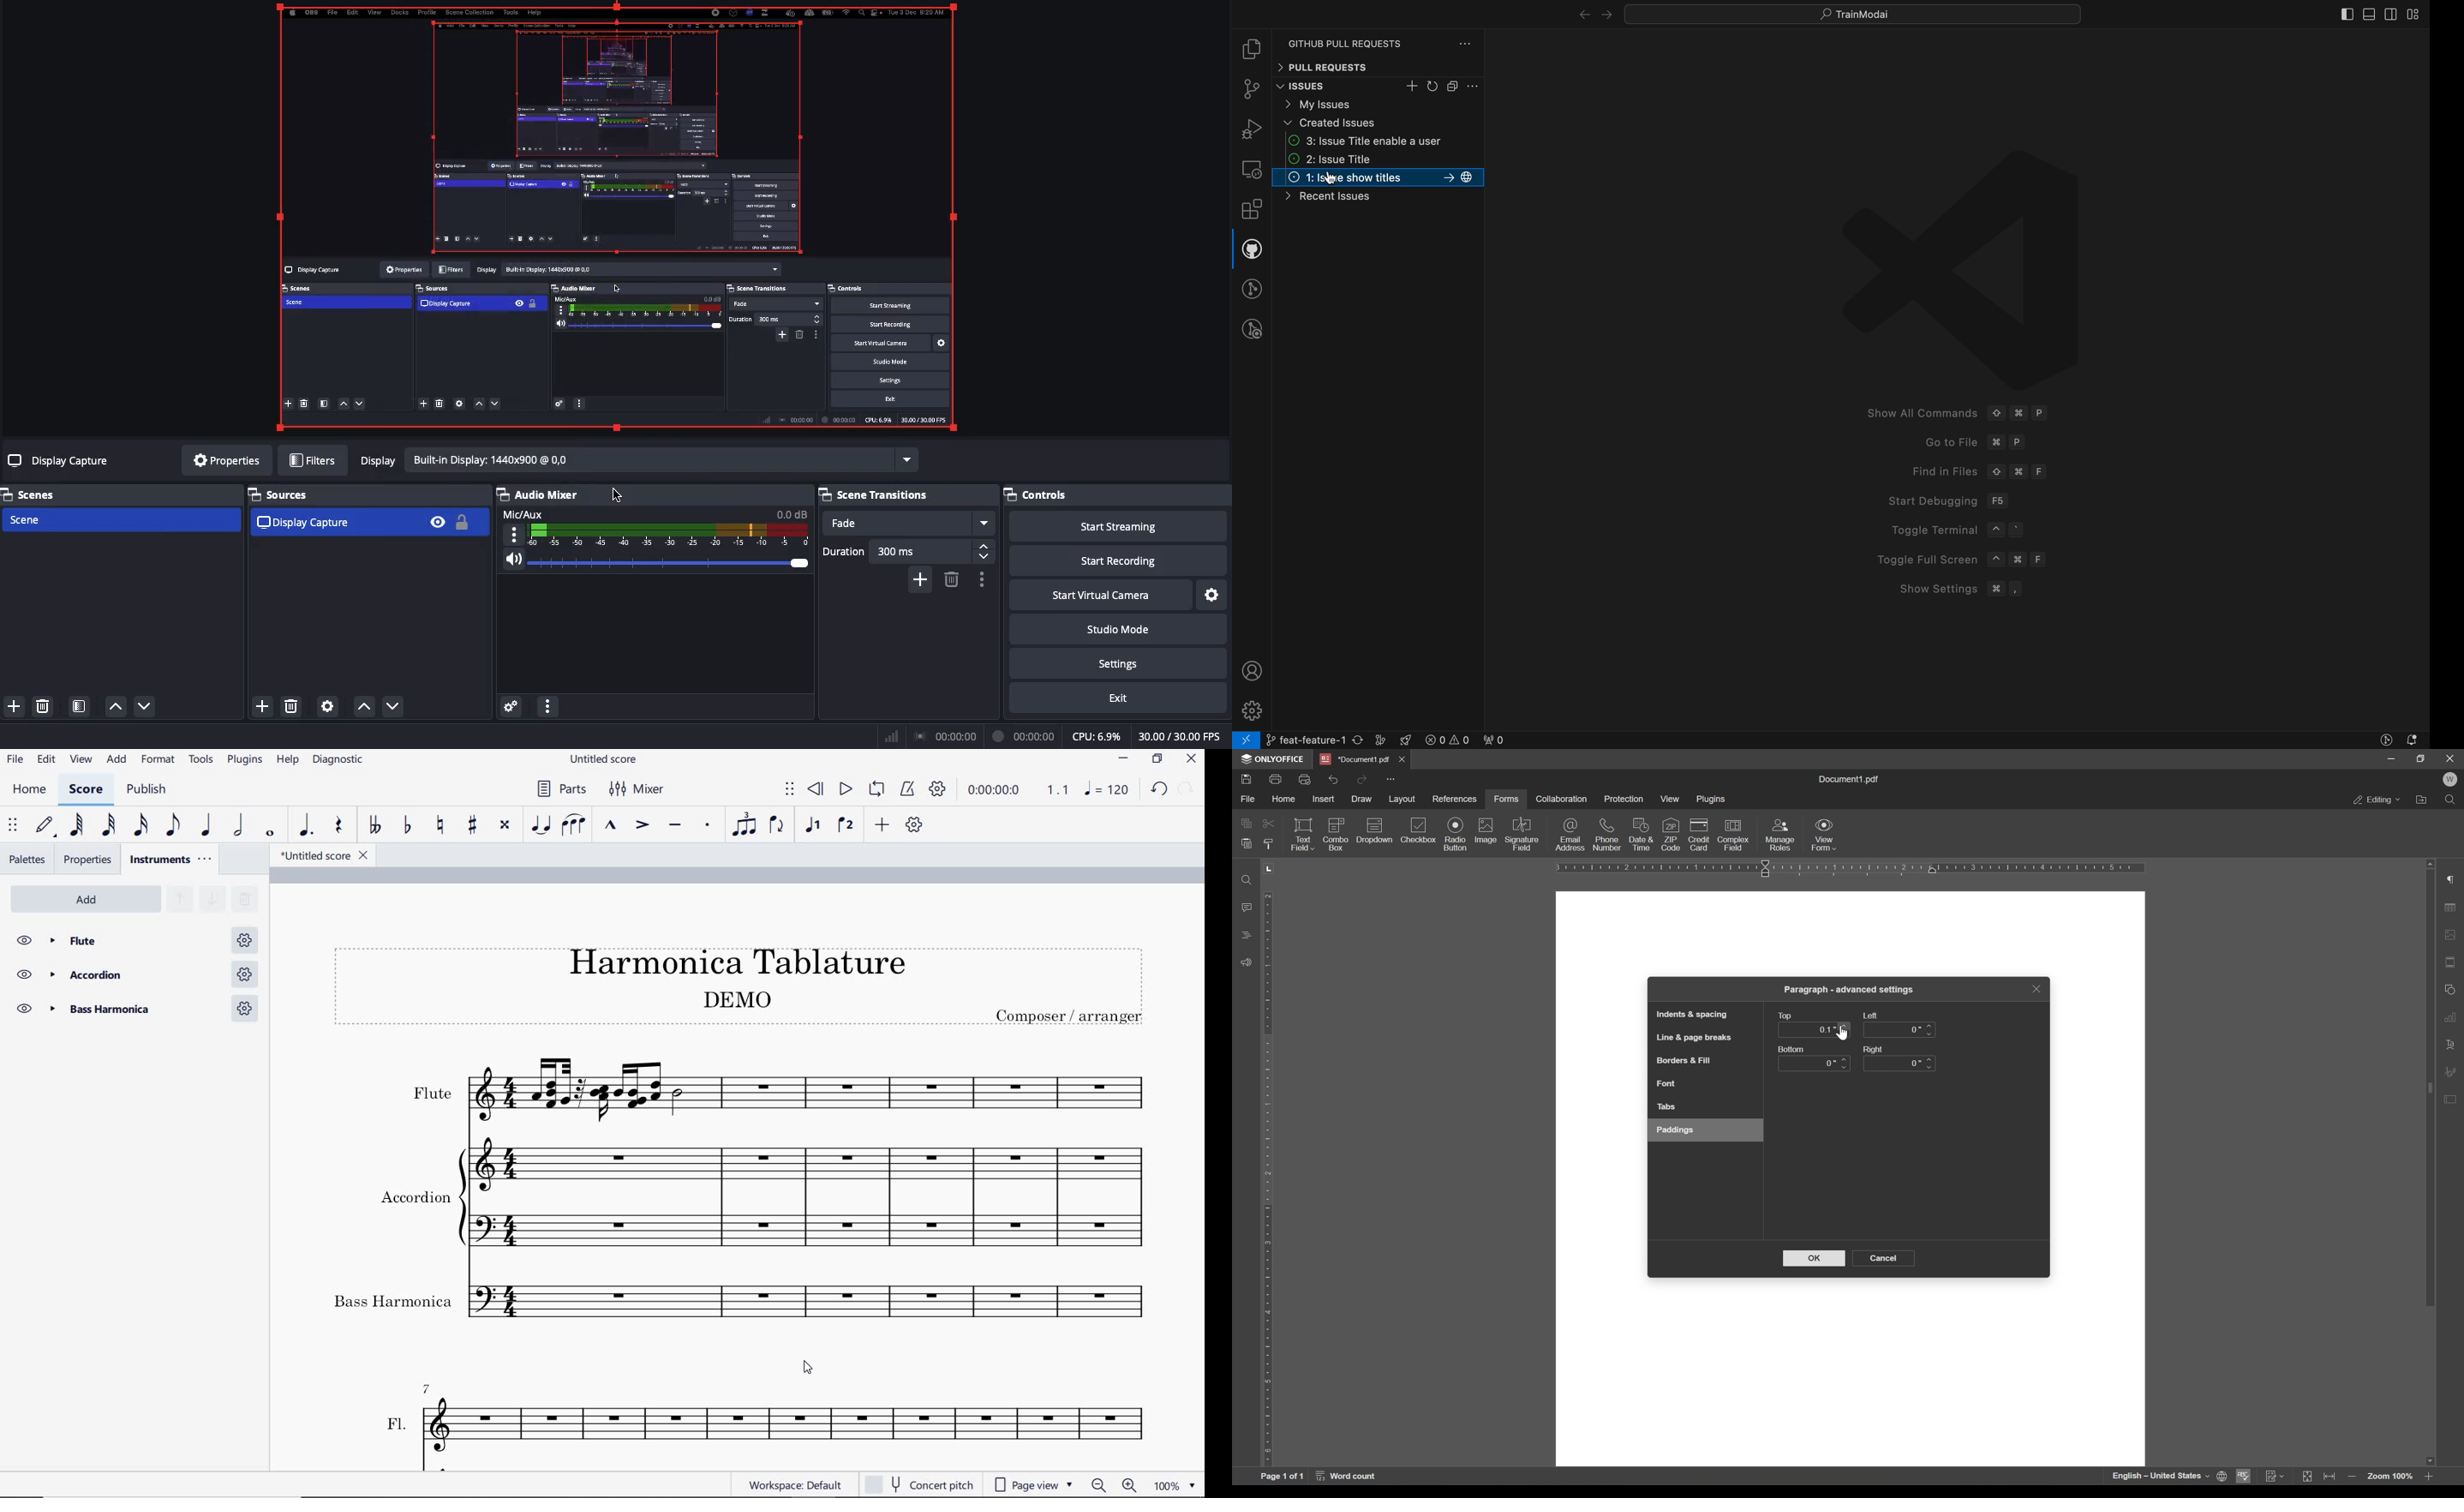 Image resolution: width=2464 pixels, height=1512 pixels. What do you see at coordinates (2166, 1476) in the screenshot?
I see `set document language` at bounding box center [2166, 1476].